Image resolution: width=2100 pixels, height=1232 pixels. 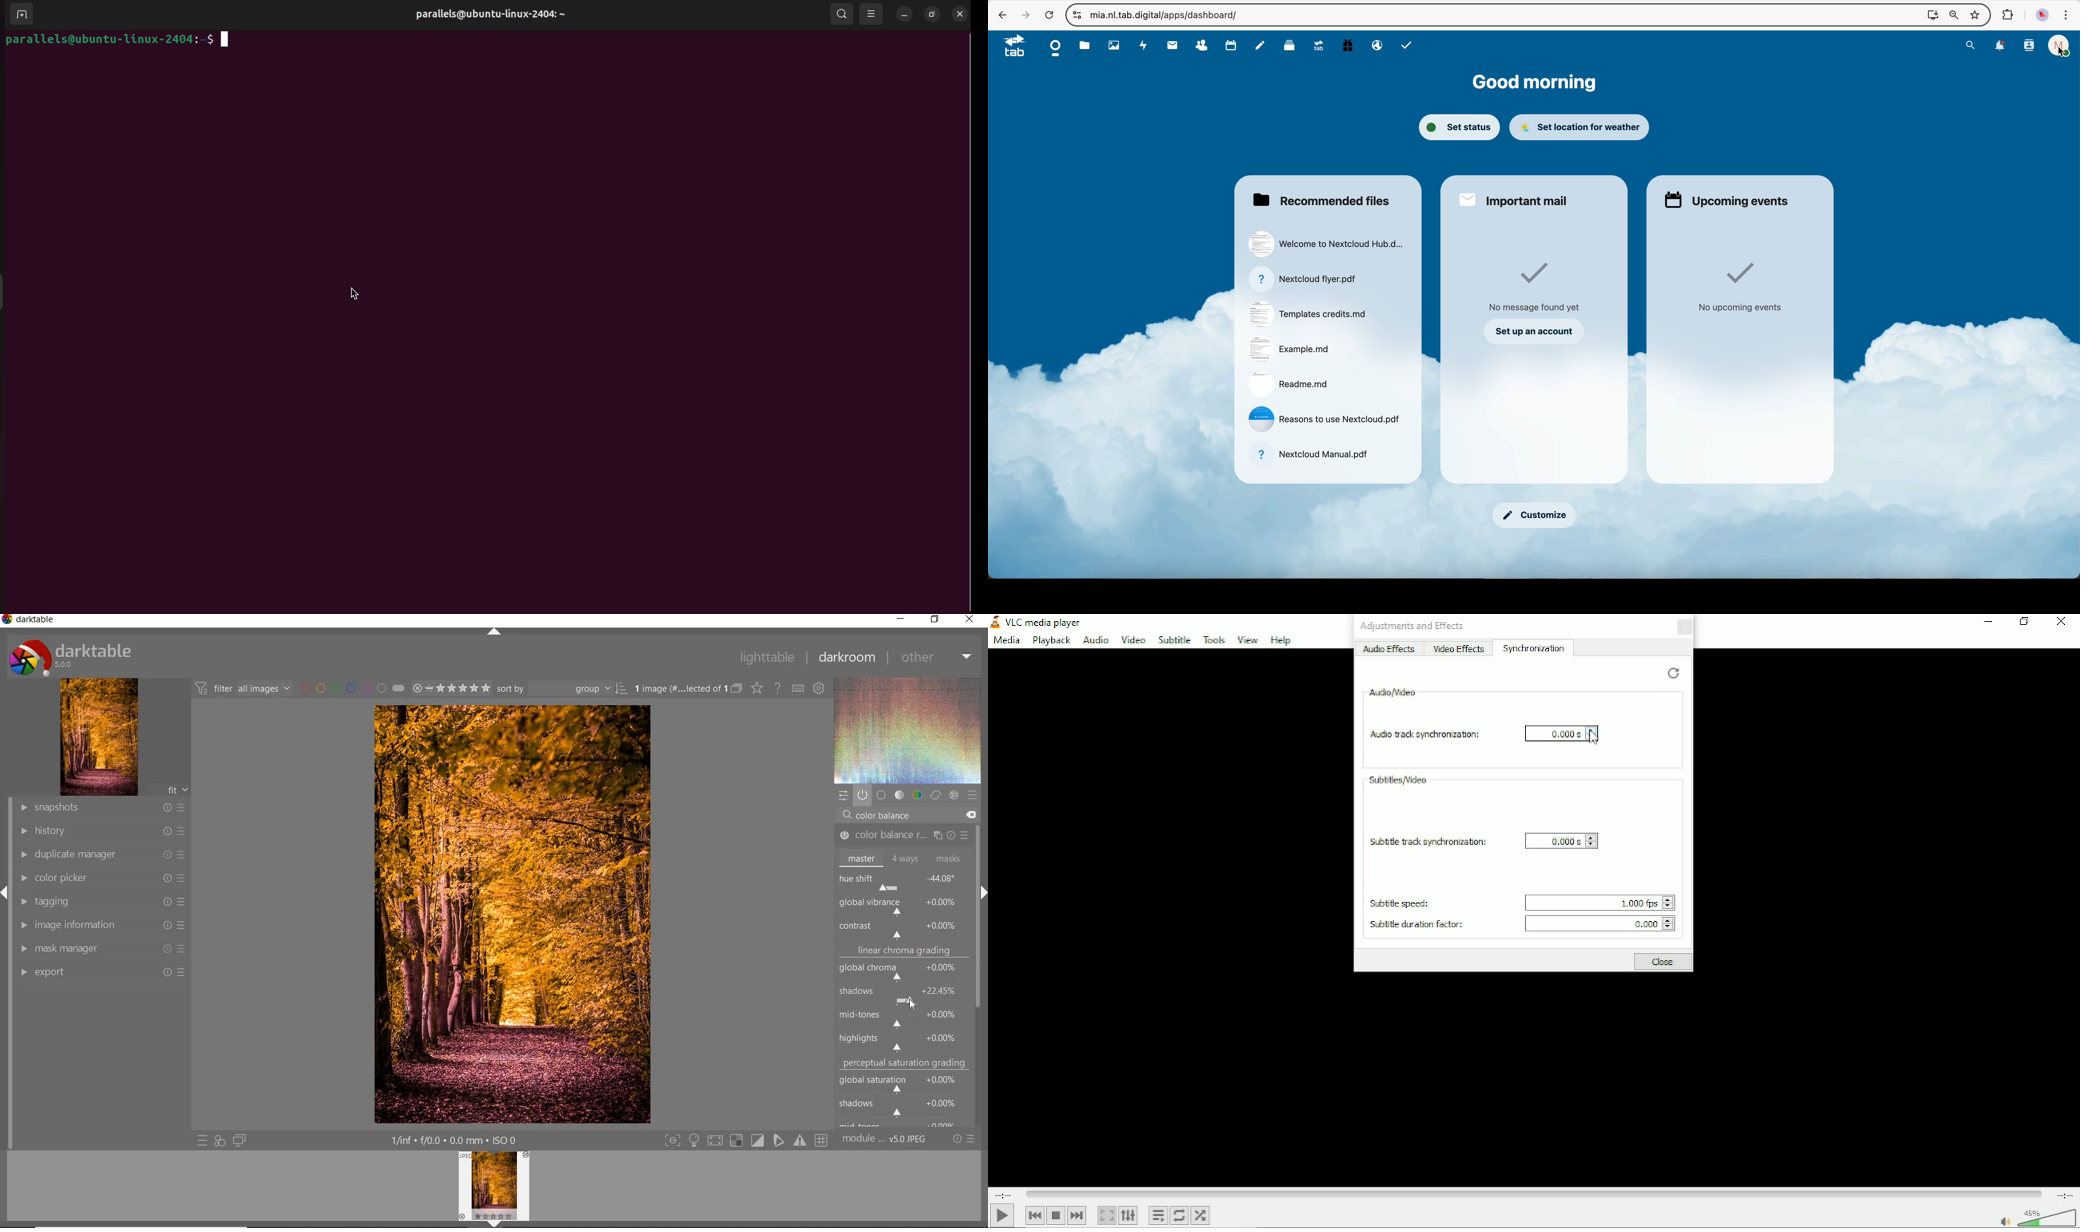 I want to click on file, so click(x=1085, y=46).